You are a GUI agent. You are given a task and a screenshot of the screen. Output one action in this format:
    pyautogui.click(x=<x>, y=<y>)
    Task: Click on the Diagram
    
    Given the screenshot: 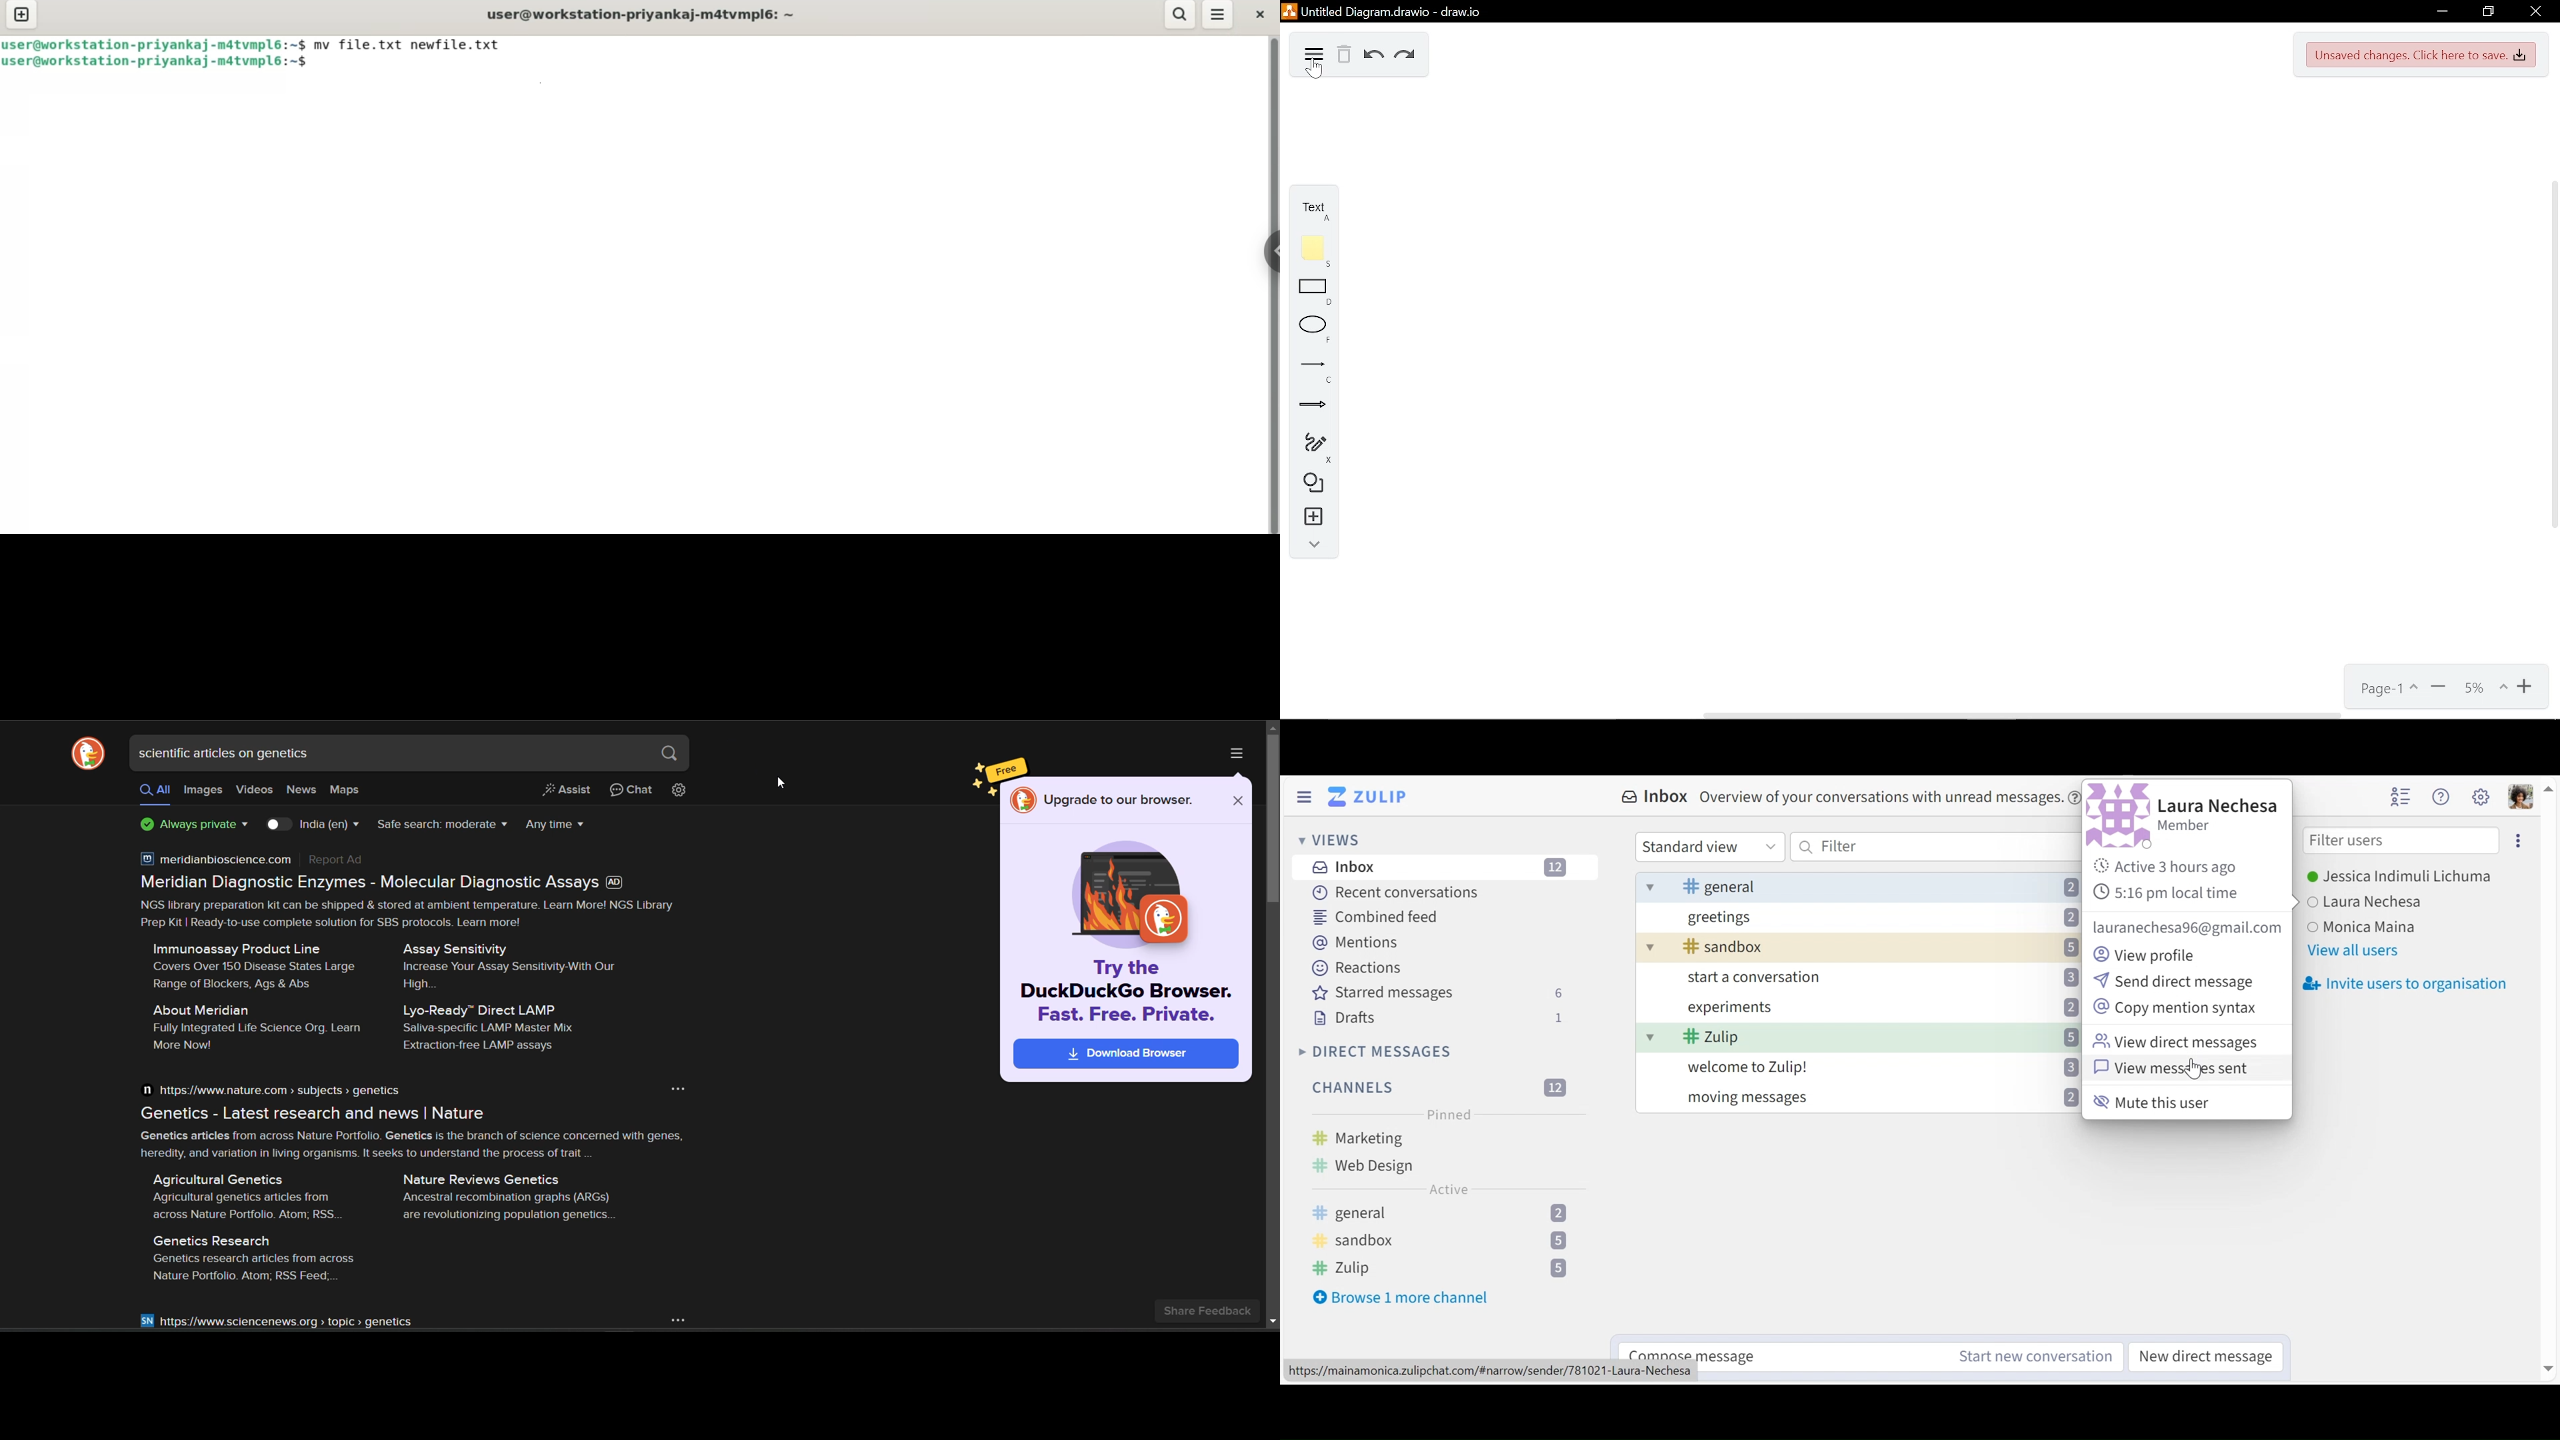 What is the action you would take?
    pyautogui.click(x=1313, y=57)
    